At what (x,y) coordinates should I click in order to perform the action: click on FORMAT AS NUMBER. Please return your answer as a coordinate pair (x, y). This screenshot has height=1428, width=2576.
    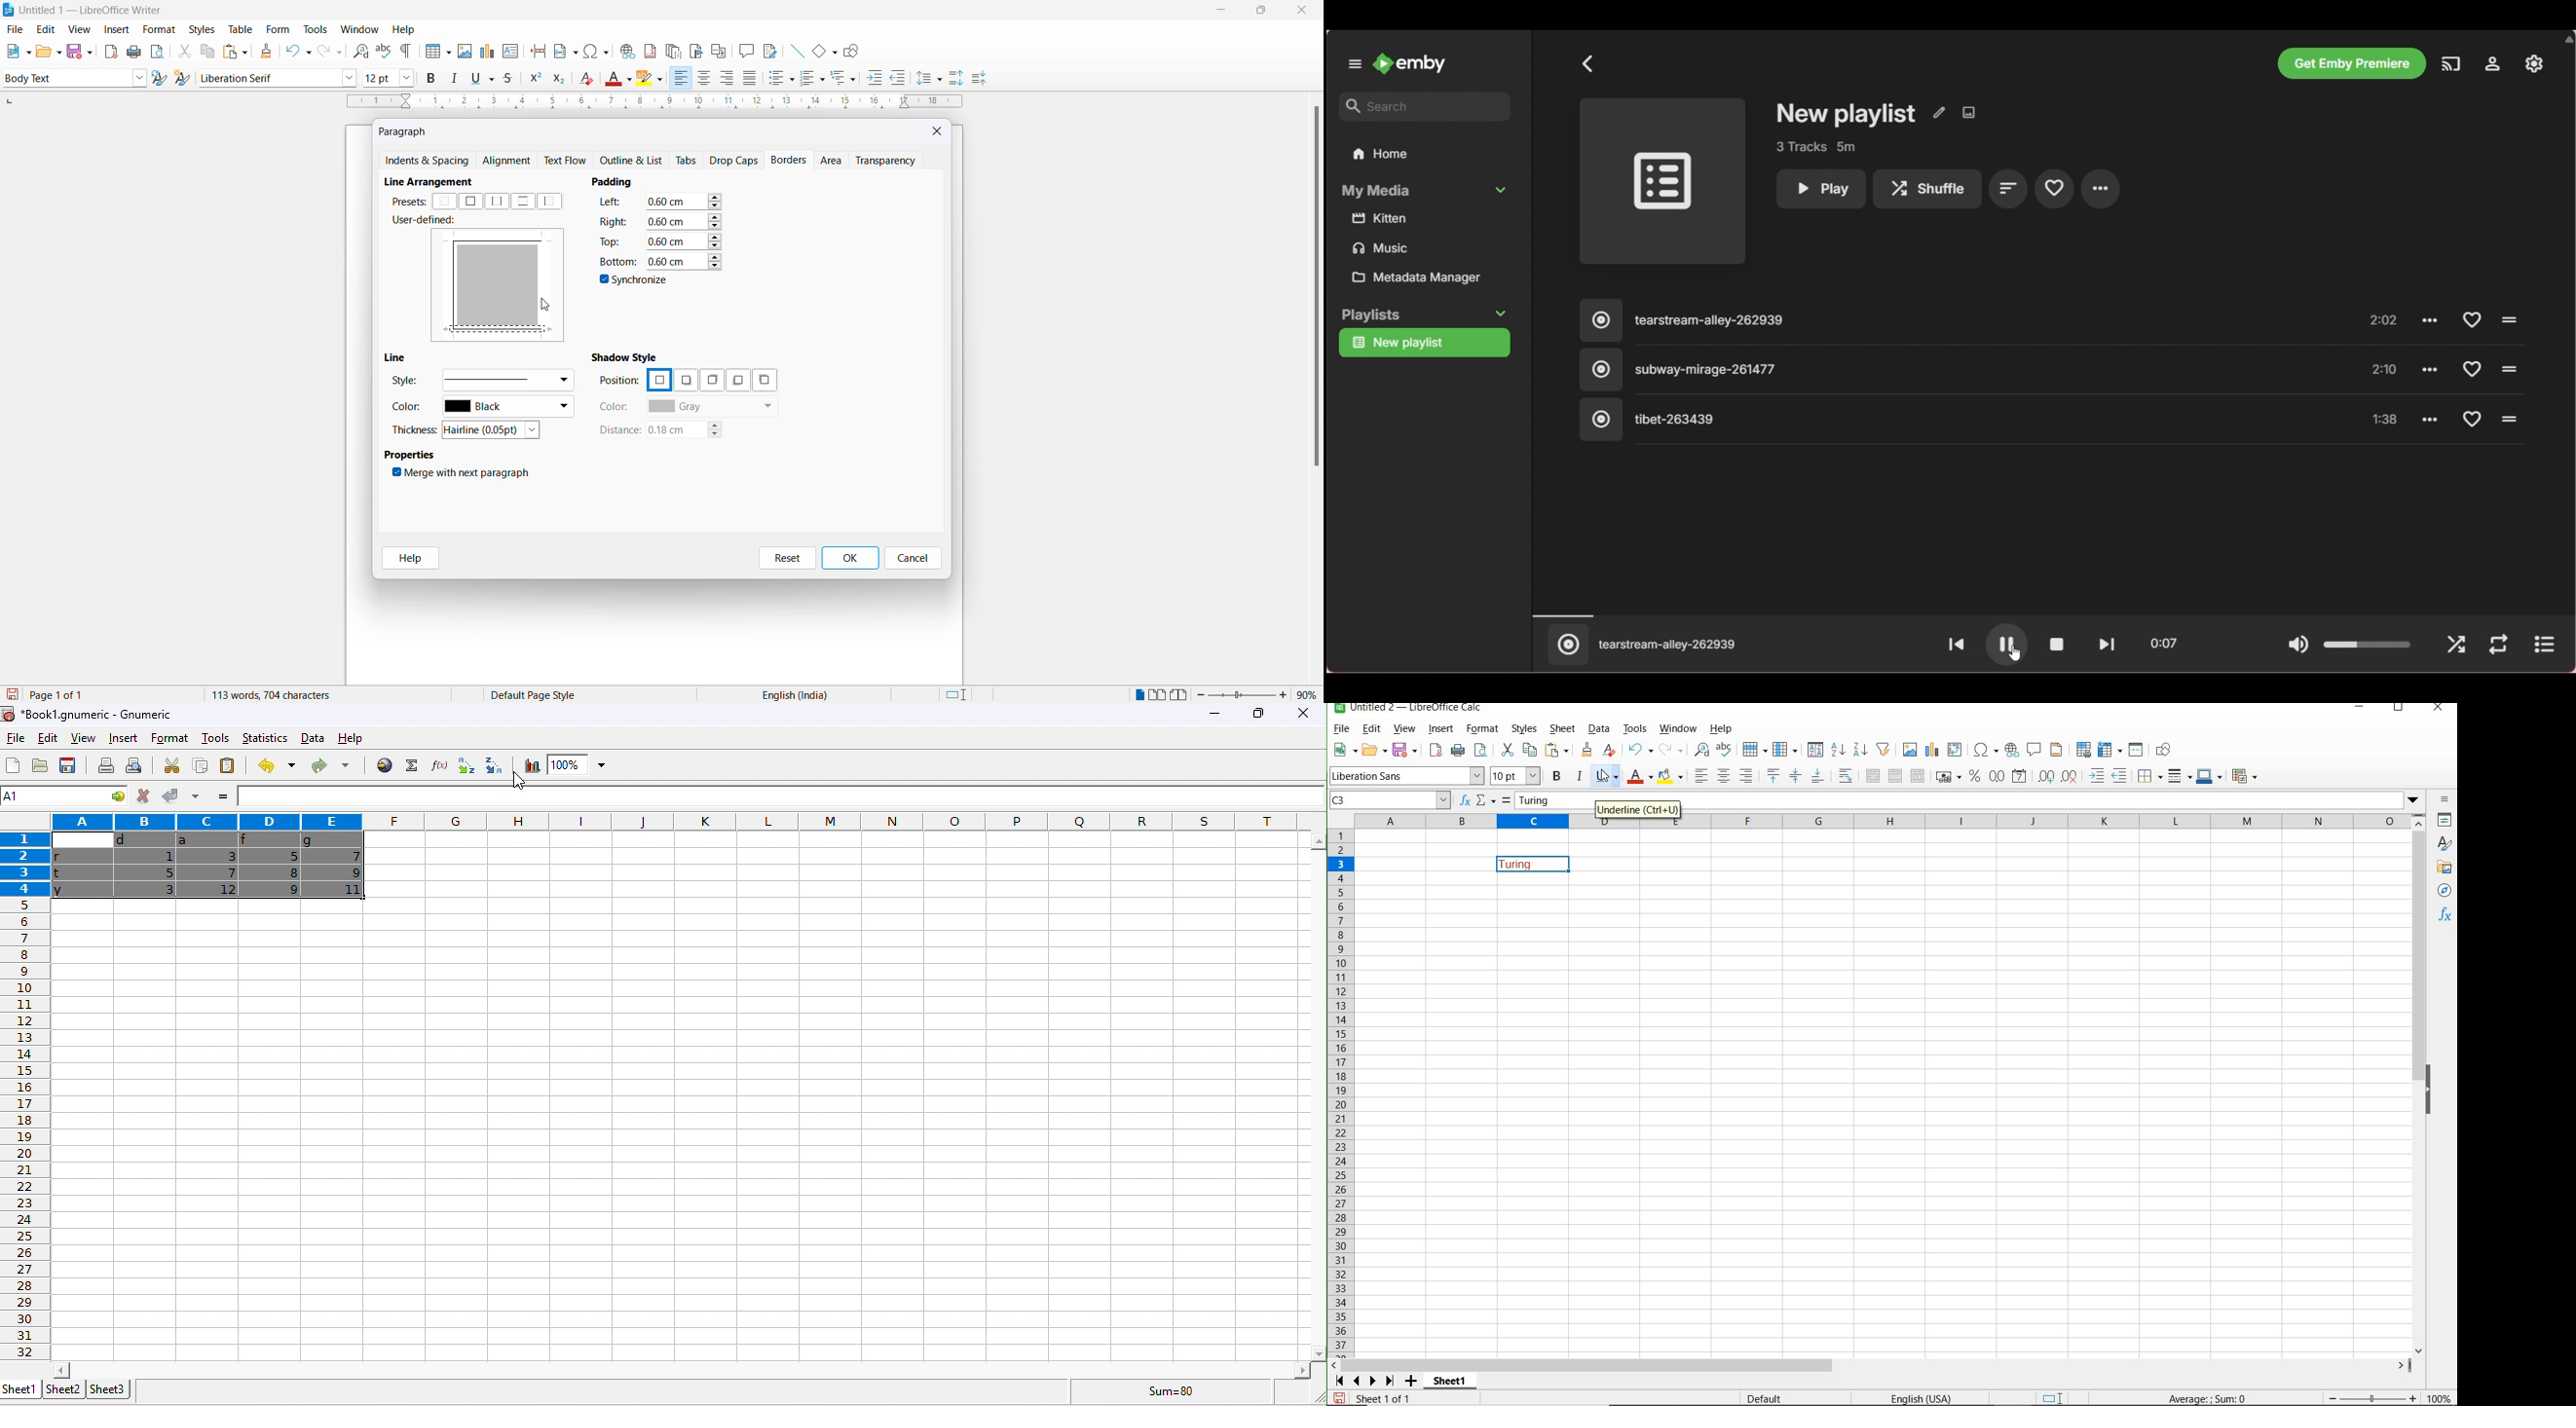
    Looking at the image, I should click on (1997, 776).